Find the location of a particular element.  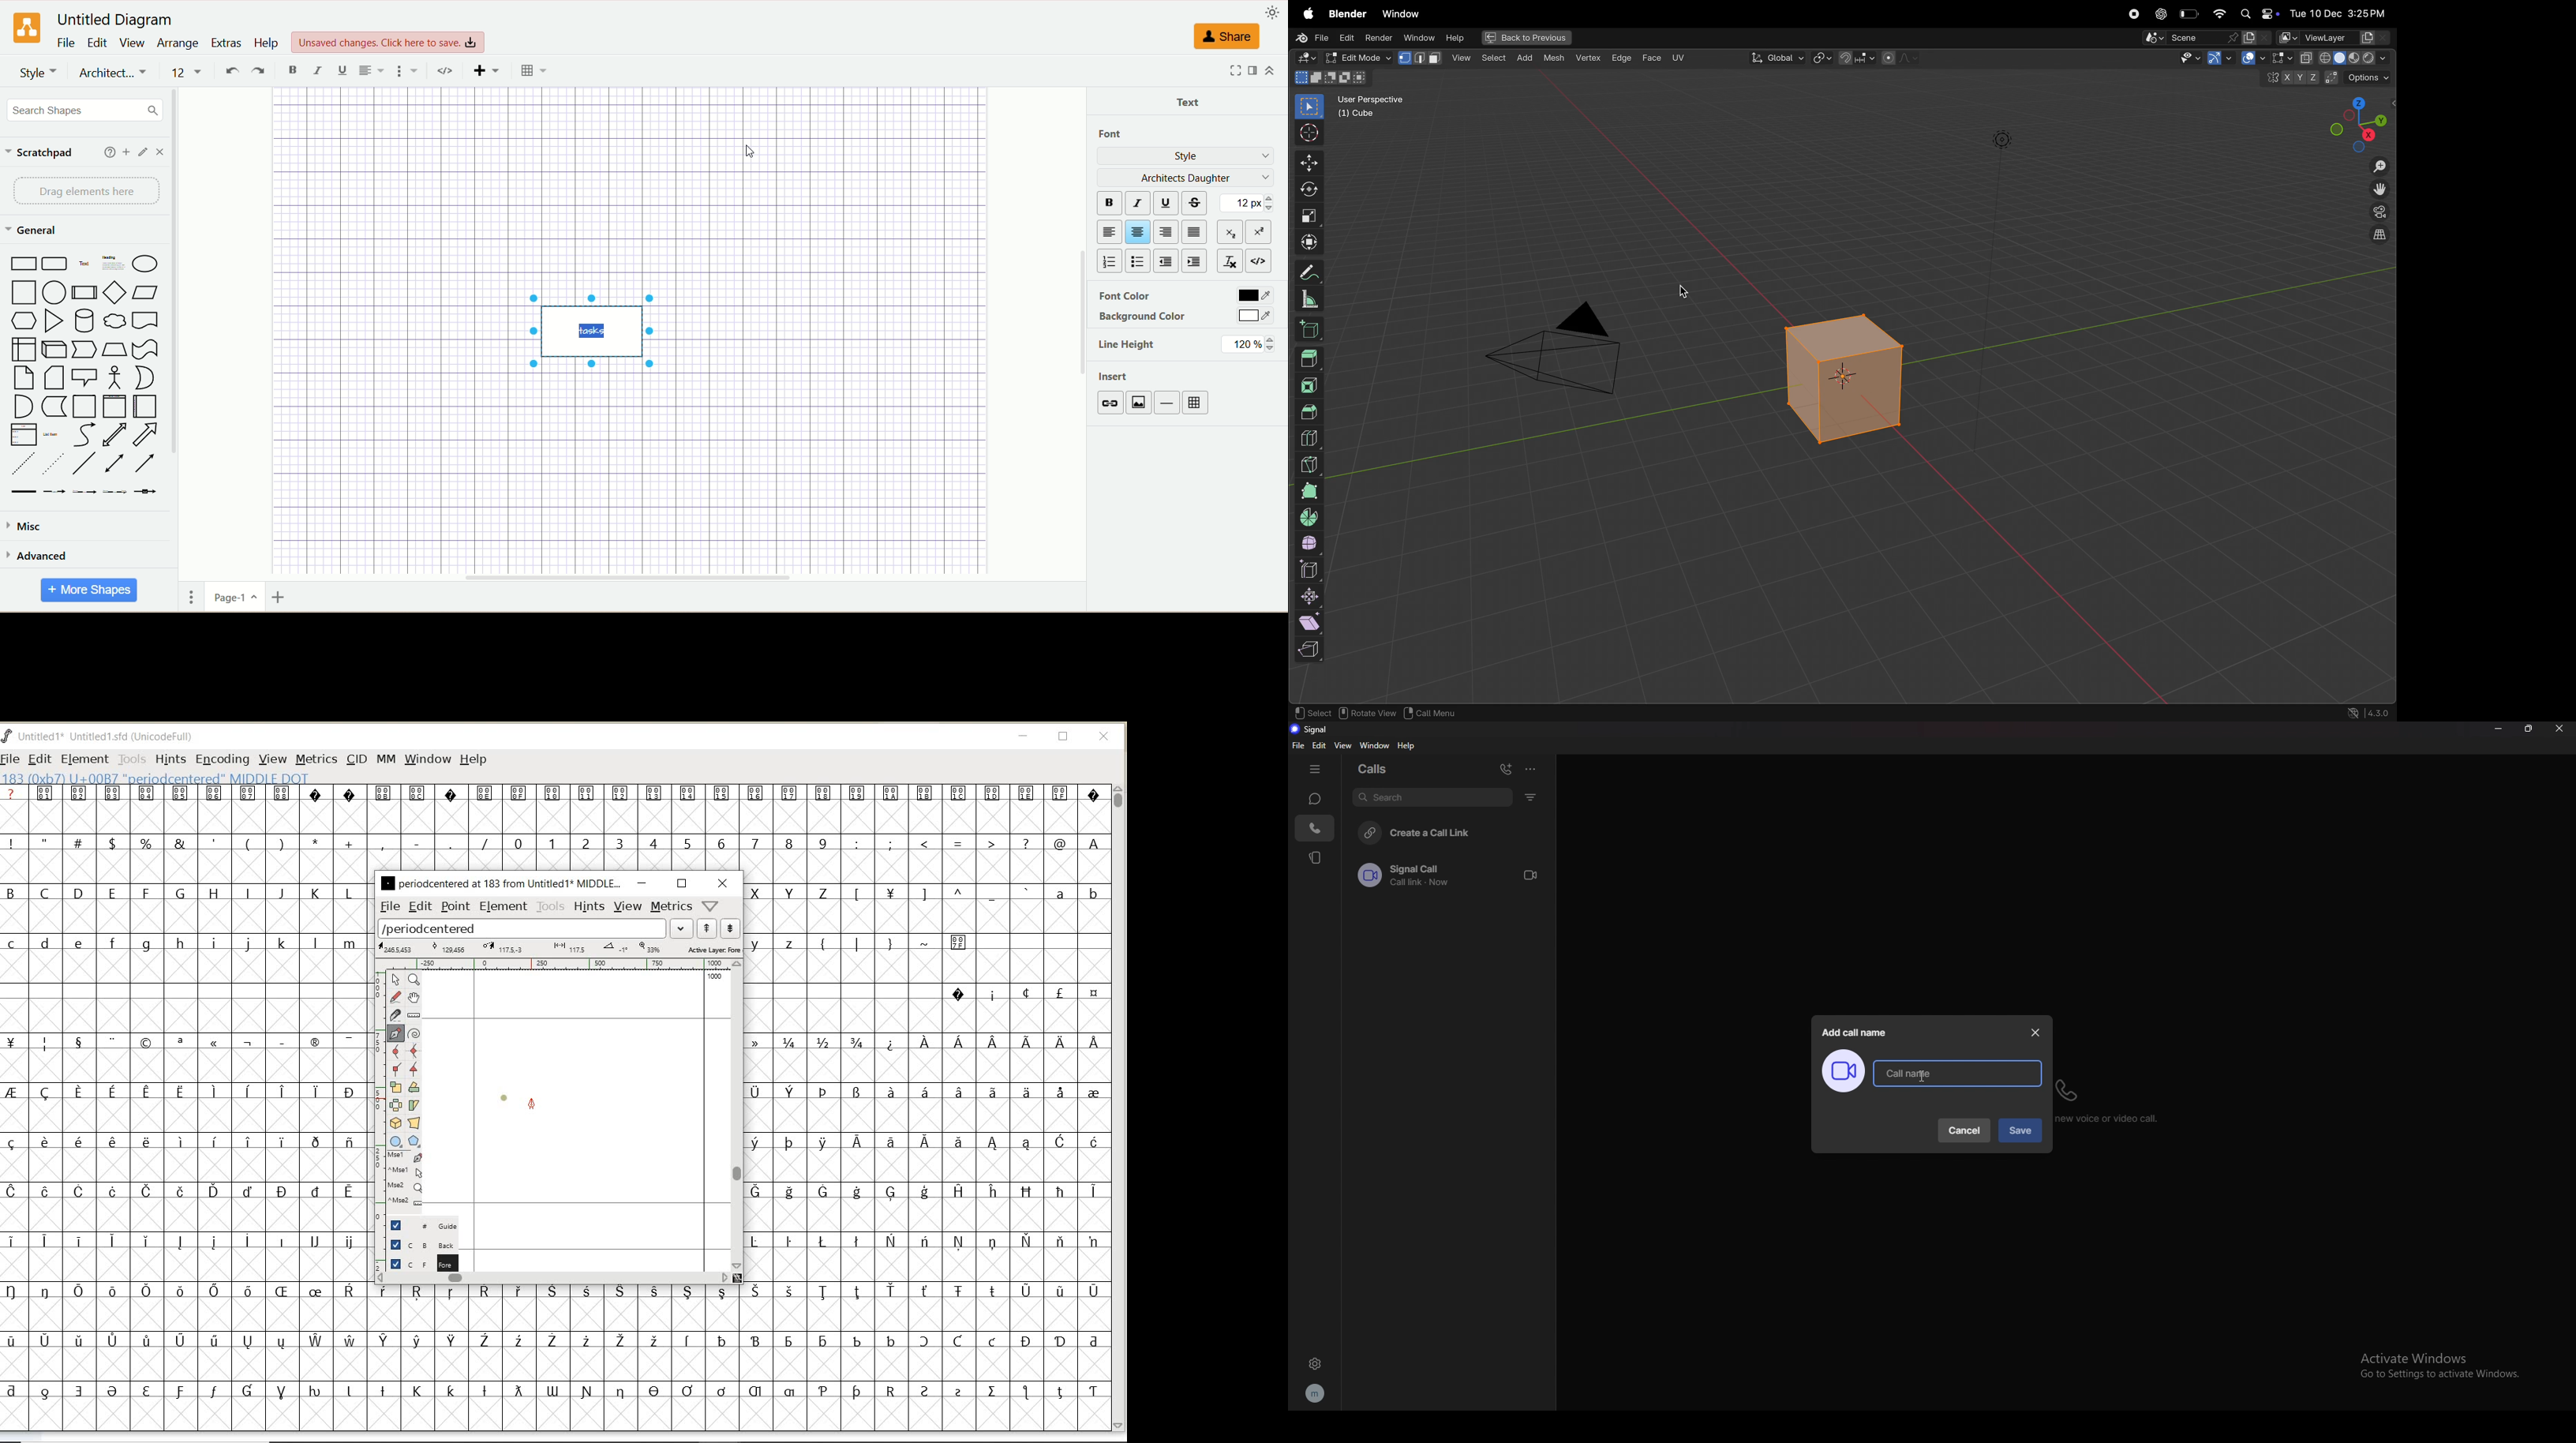

HTML is located at coordinates (1260, 260).